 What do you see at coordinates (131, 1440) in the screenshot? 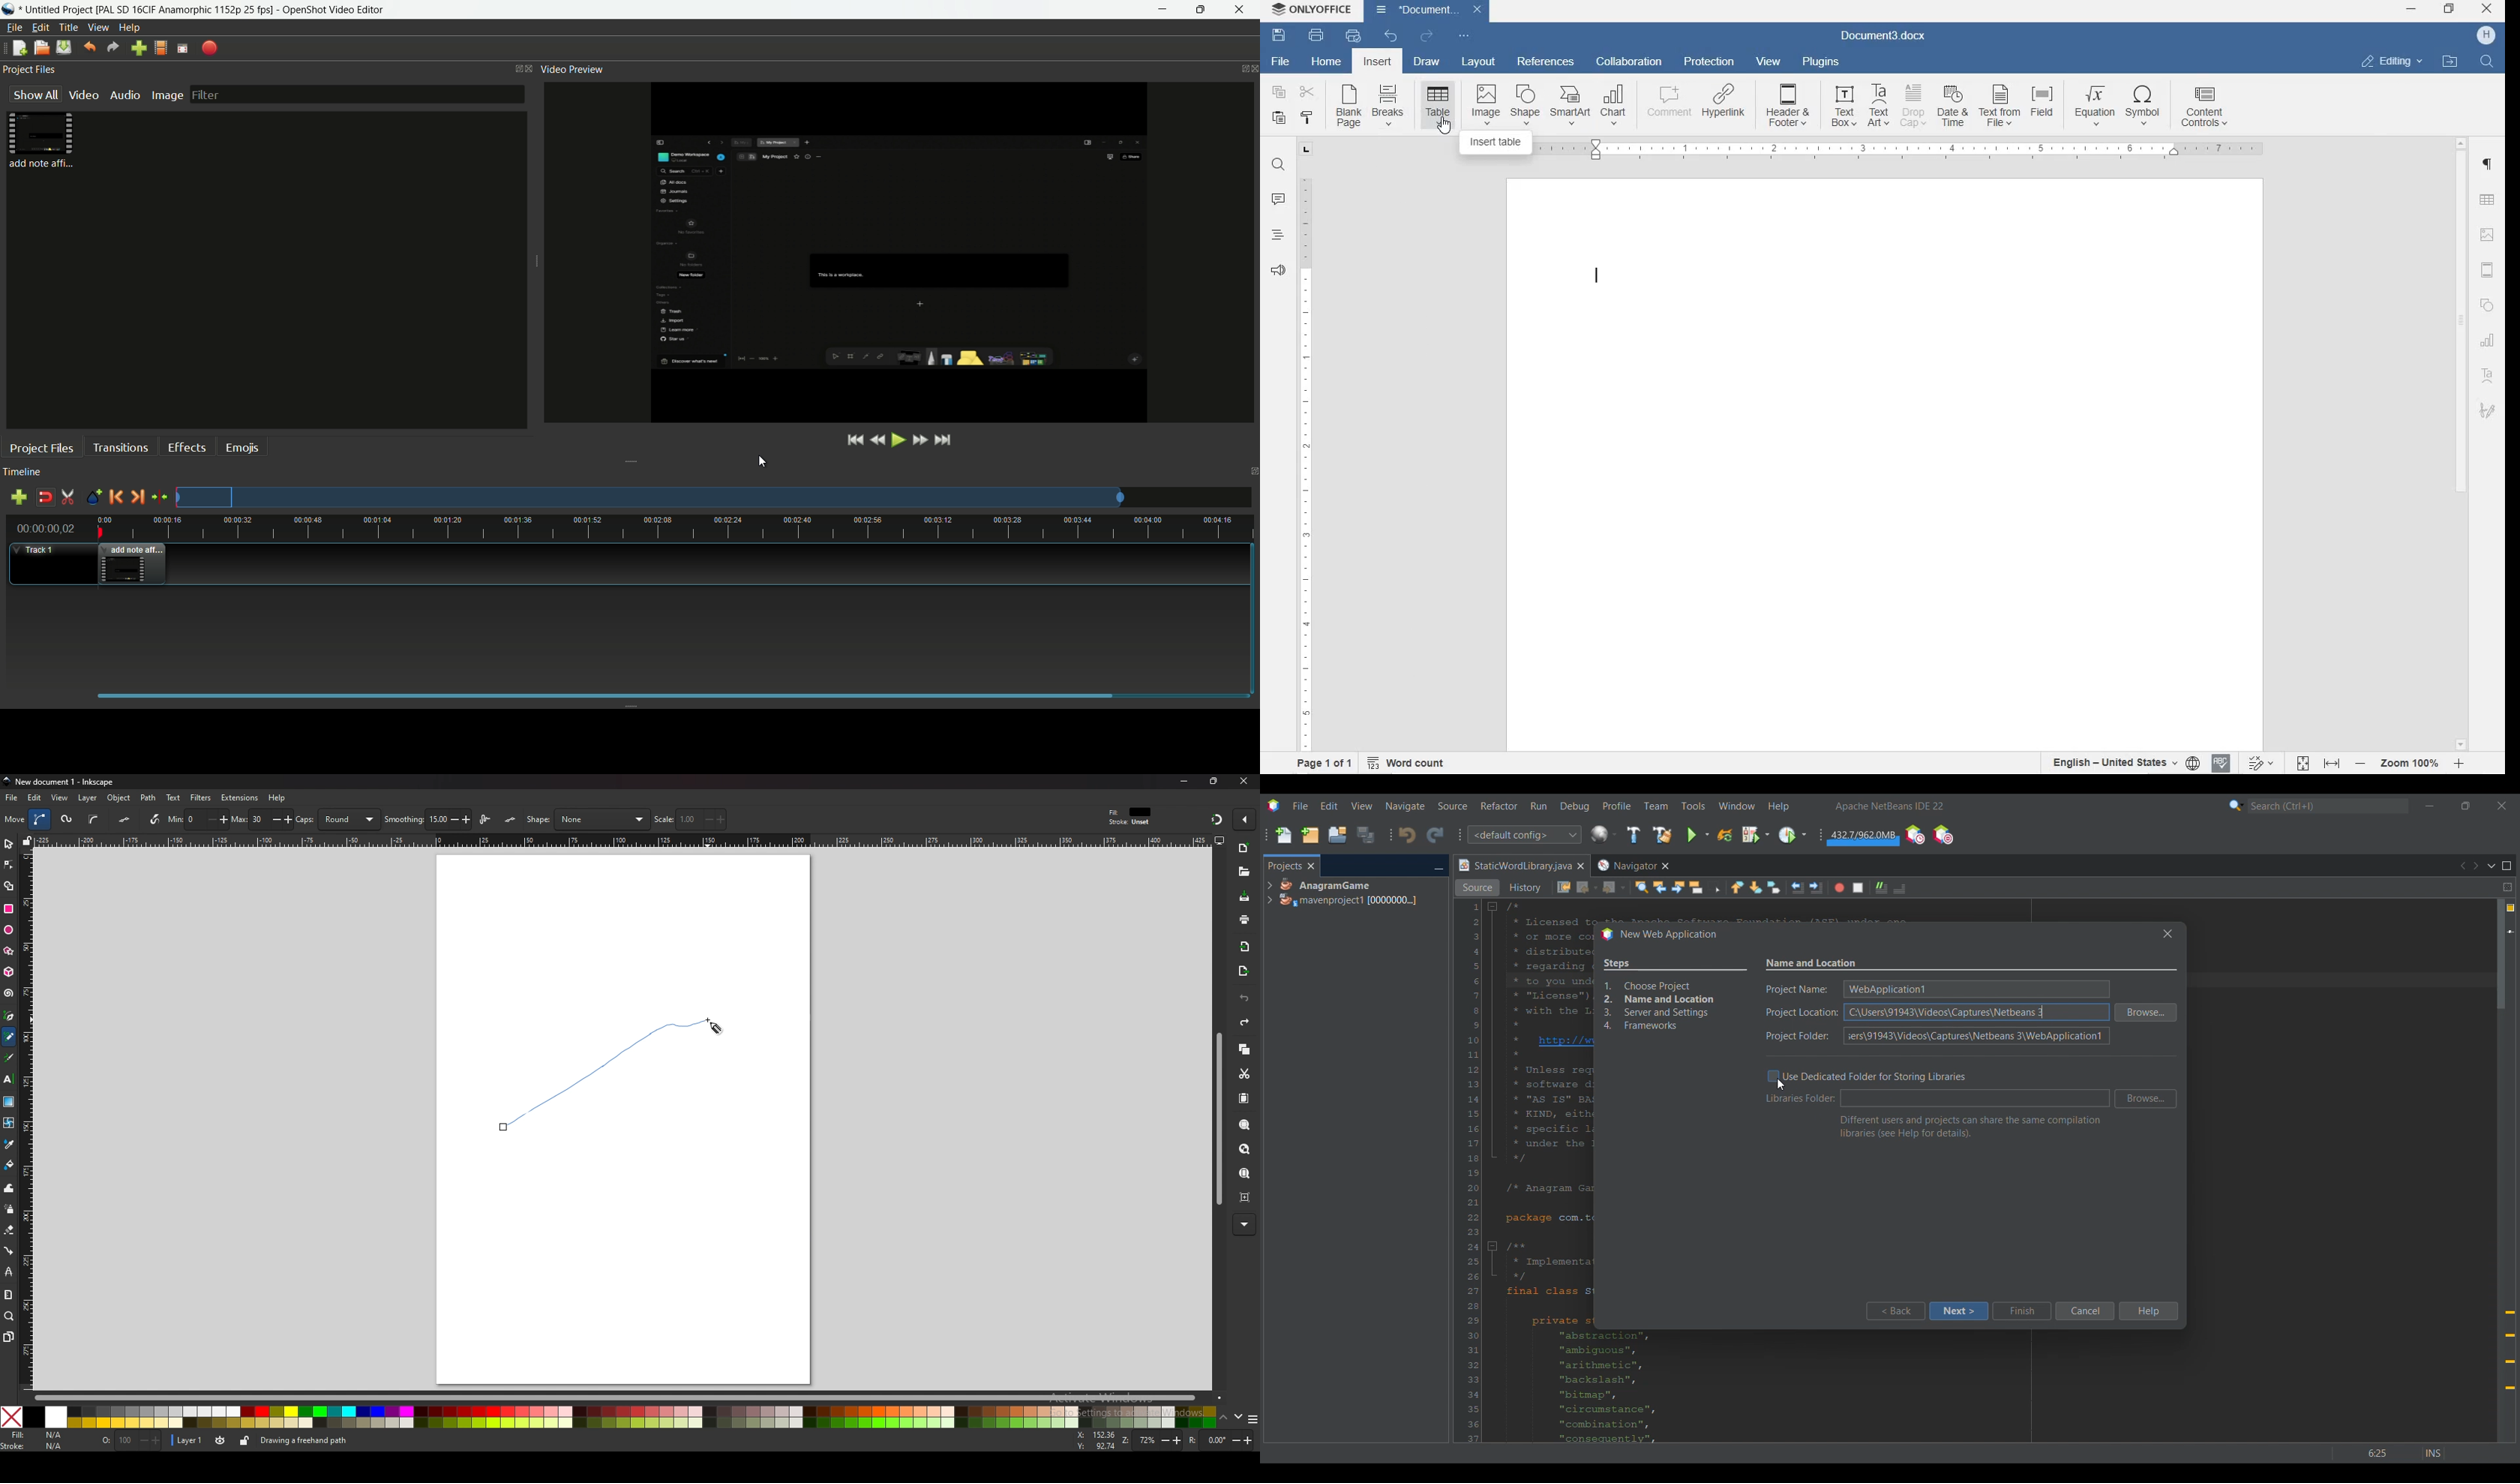
I see `opacity` at bounding box center [131, 1440].